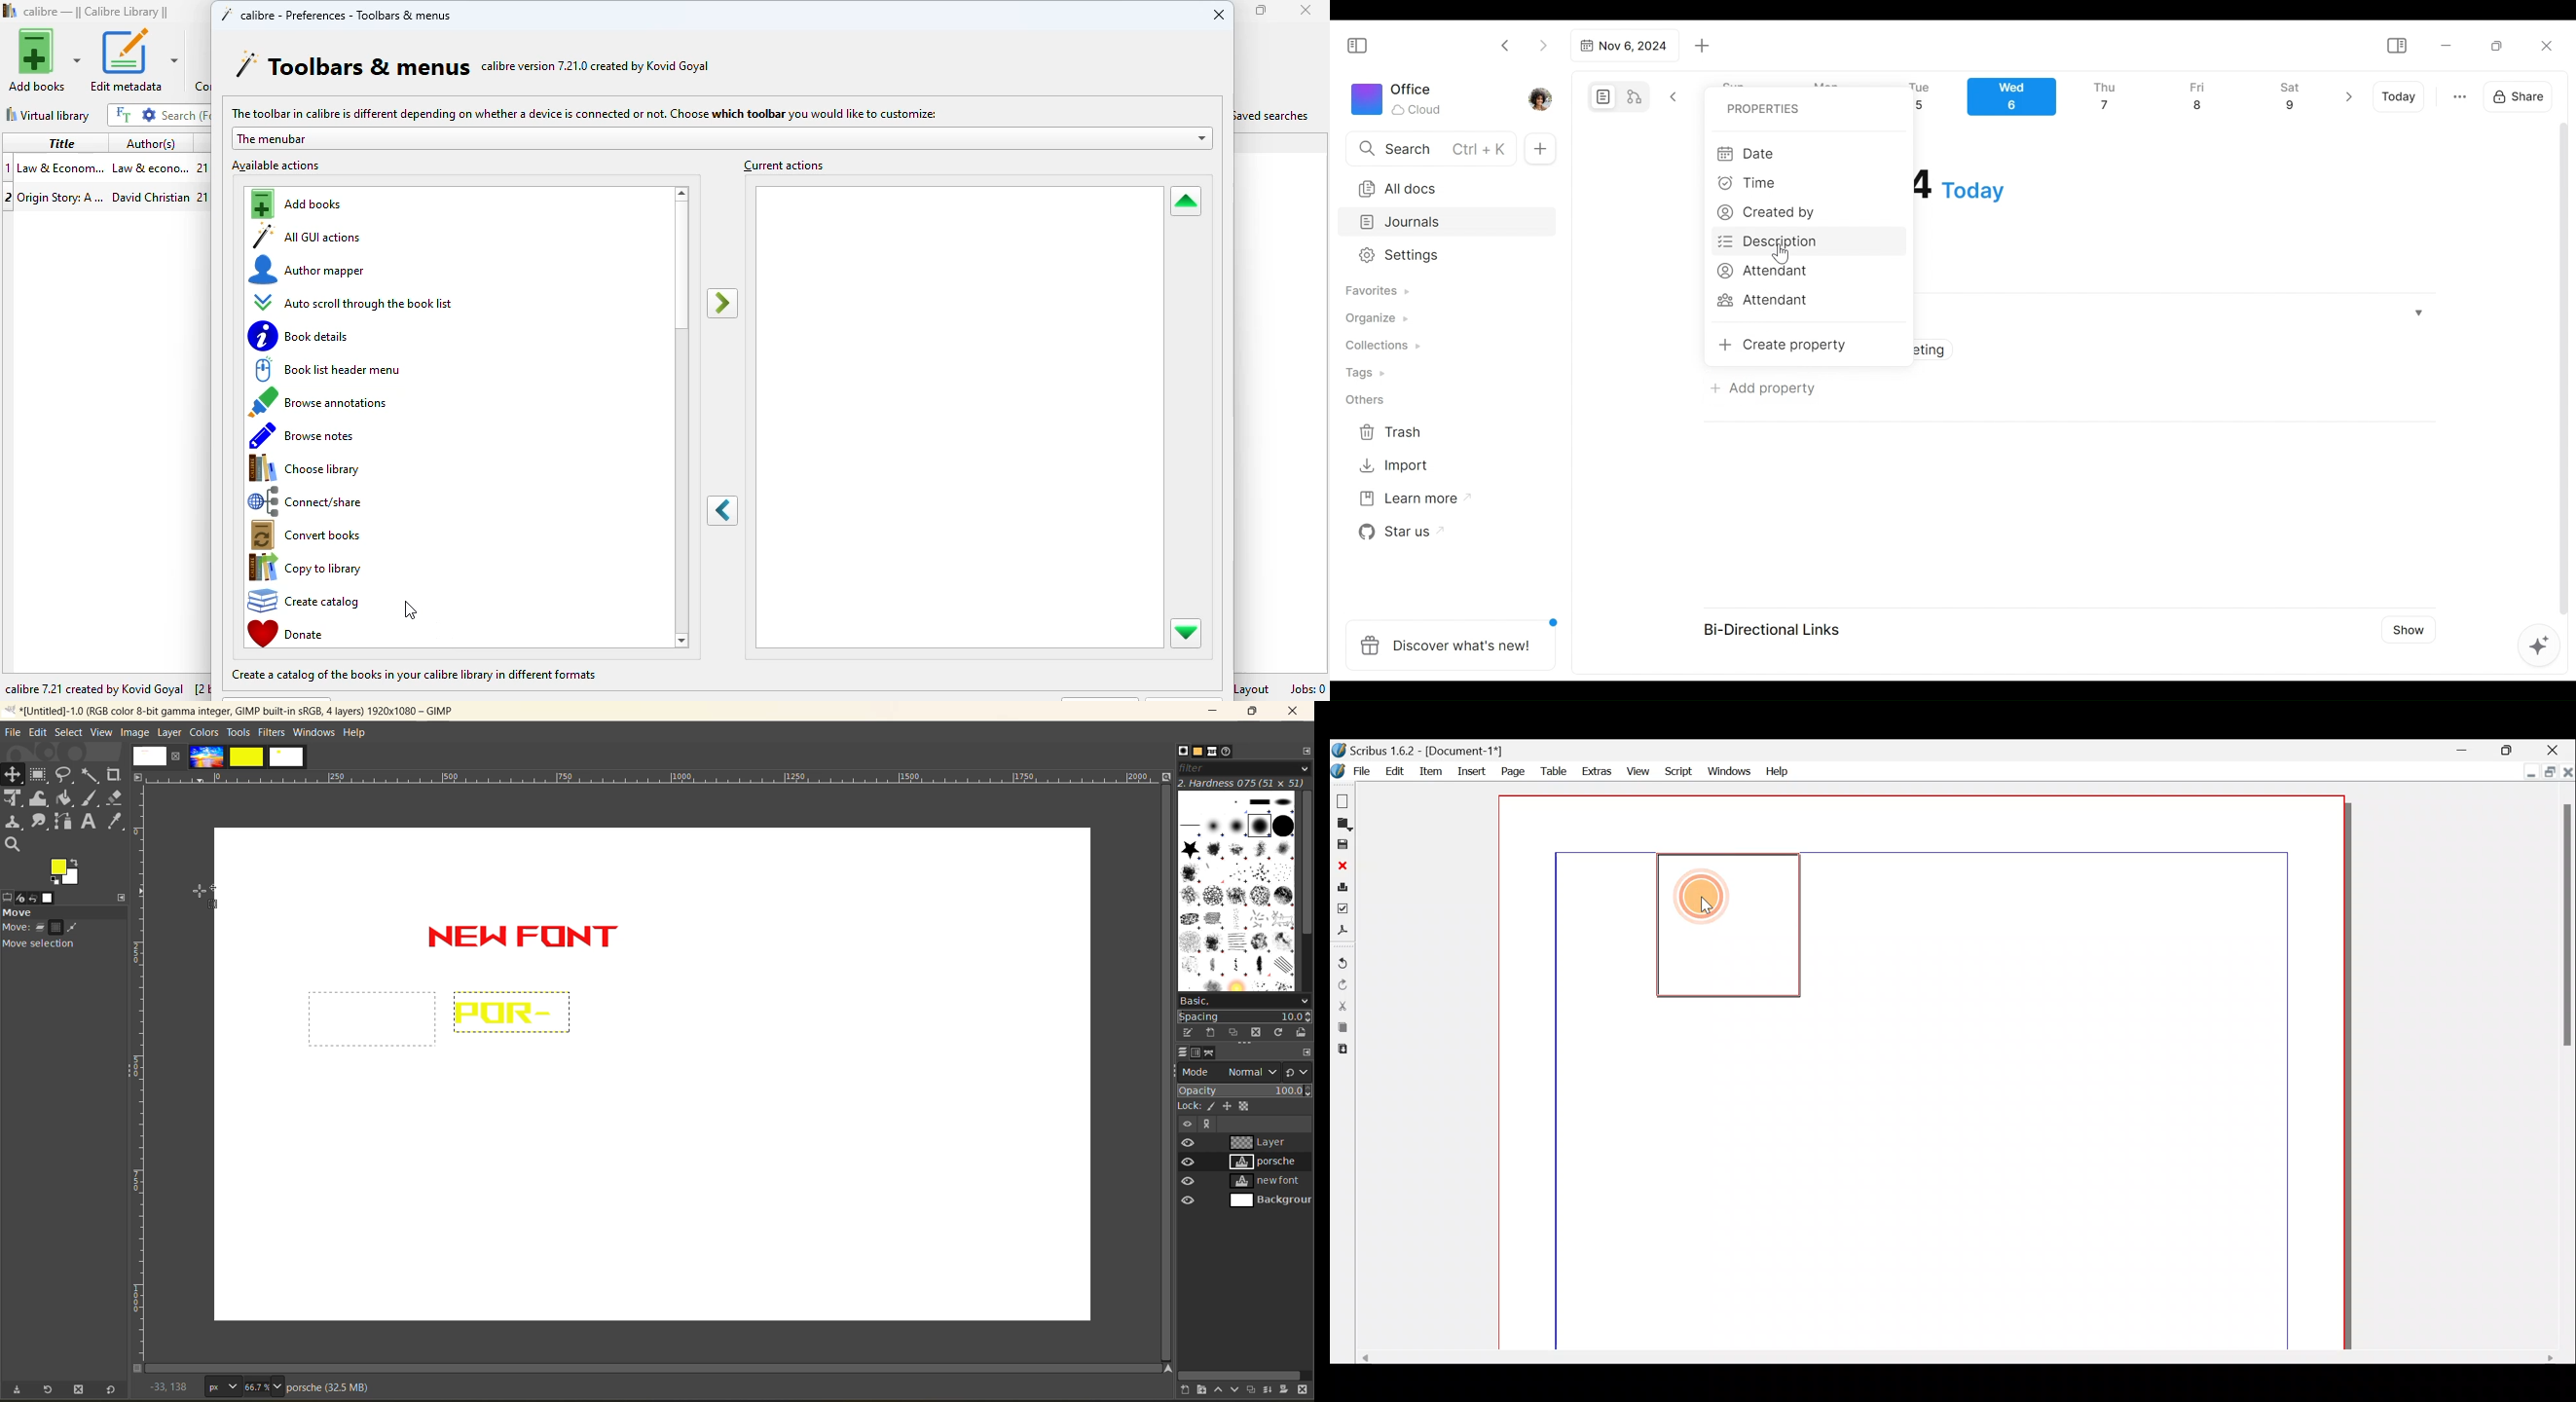 This screenshot has width=2576, height=1428. What do you see at coordinates (1367, 375) in the screenshot?
I see `Tags` at bounding box center [1367, 375].